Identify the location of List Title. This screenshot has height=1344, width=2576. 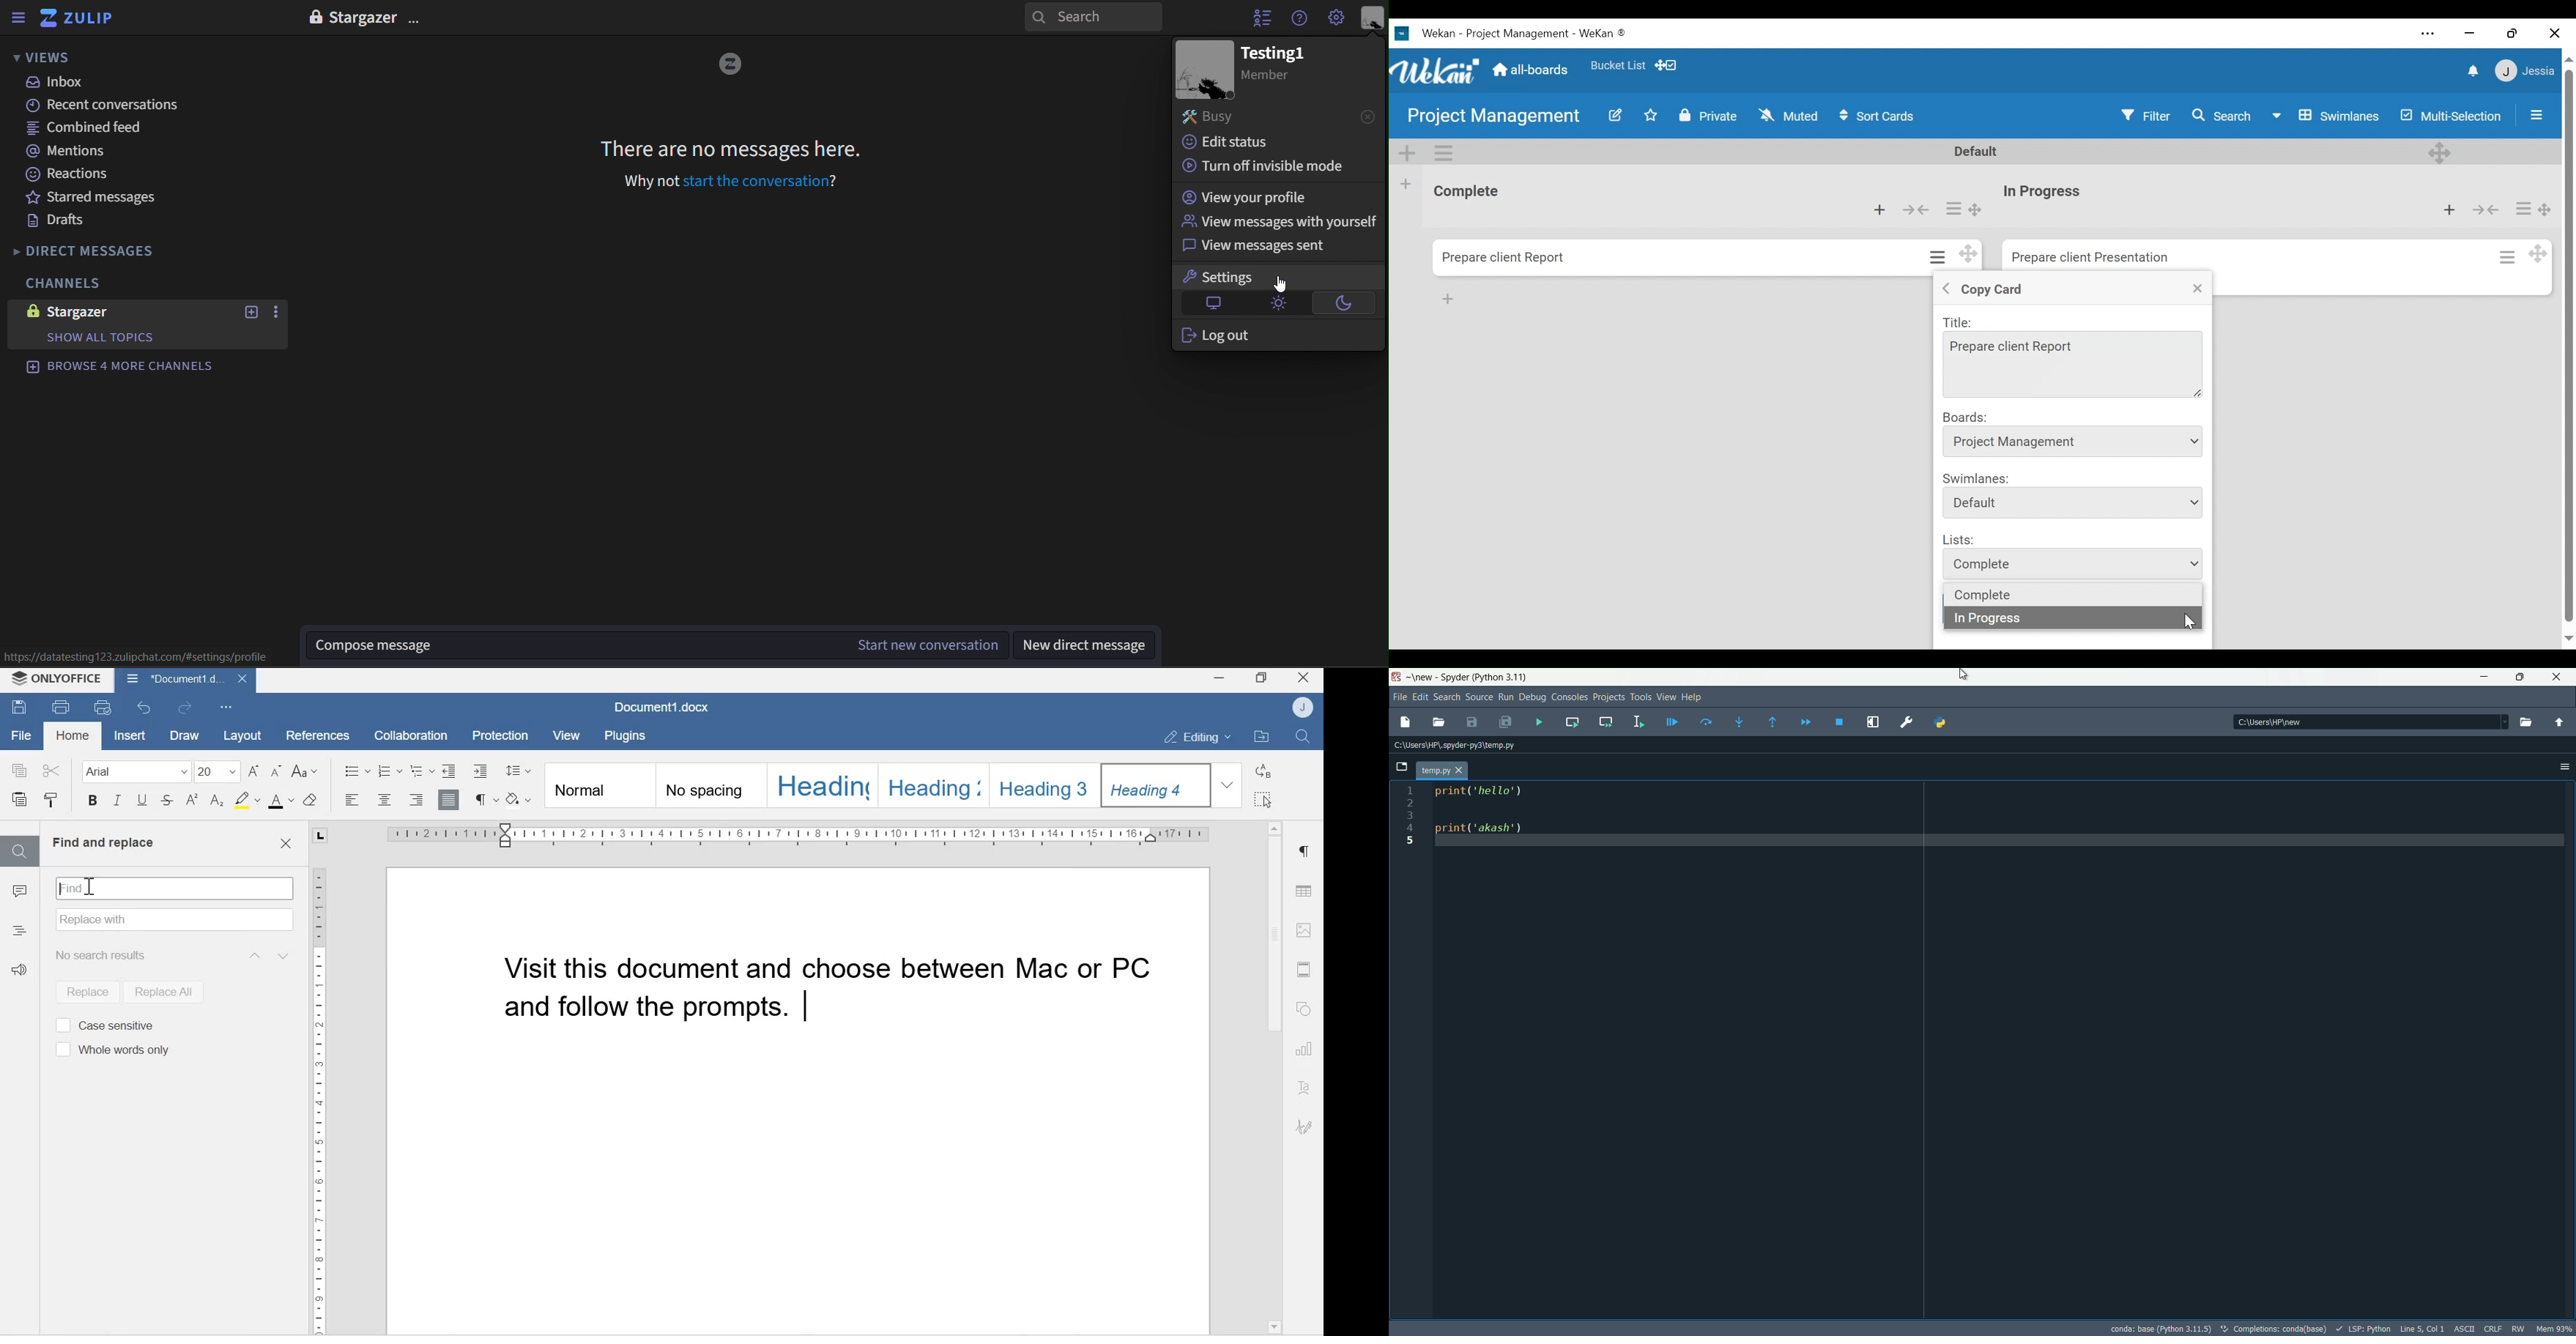
(1472, 192).